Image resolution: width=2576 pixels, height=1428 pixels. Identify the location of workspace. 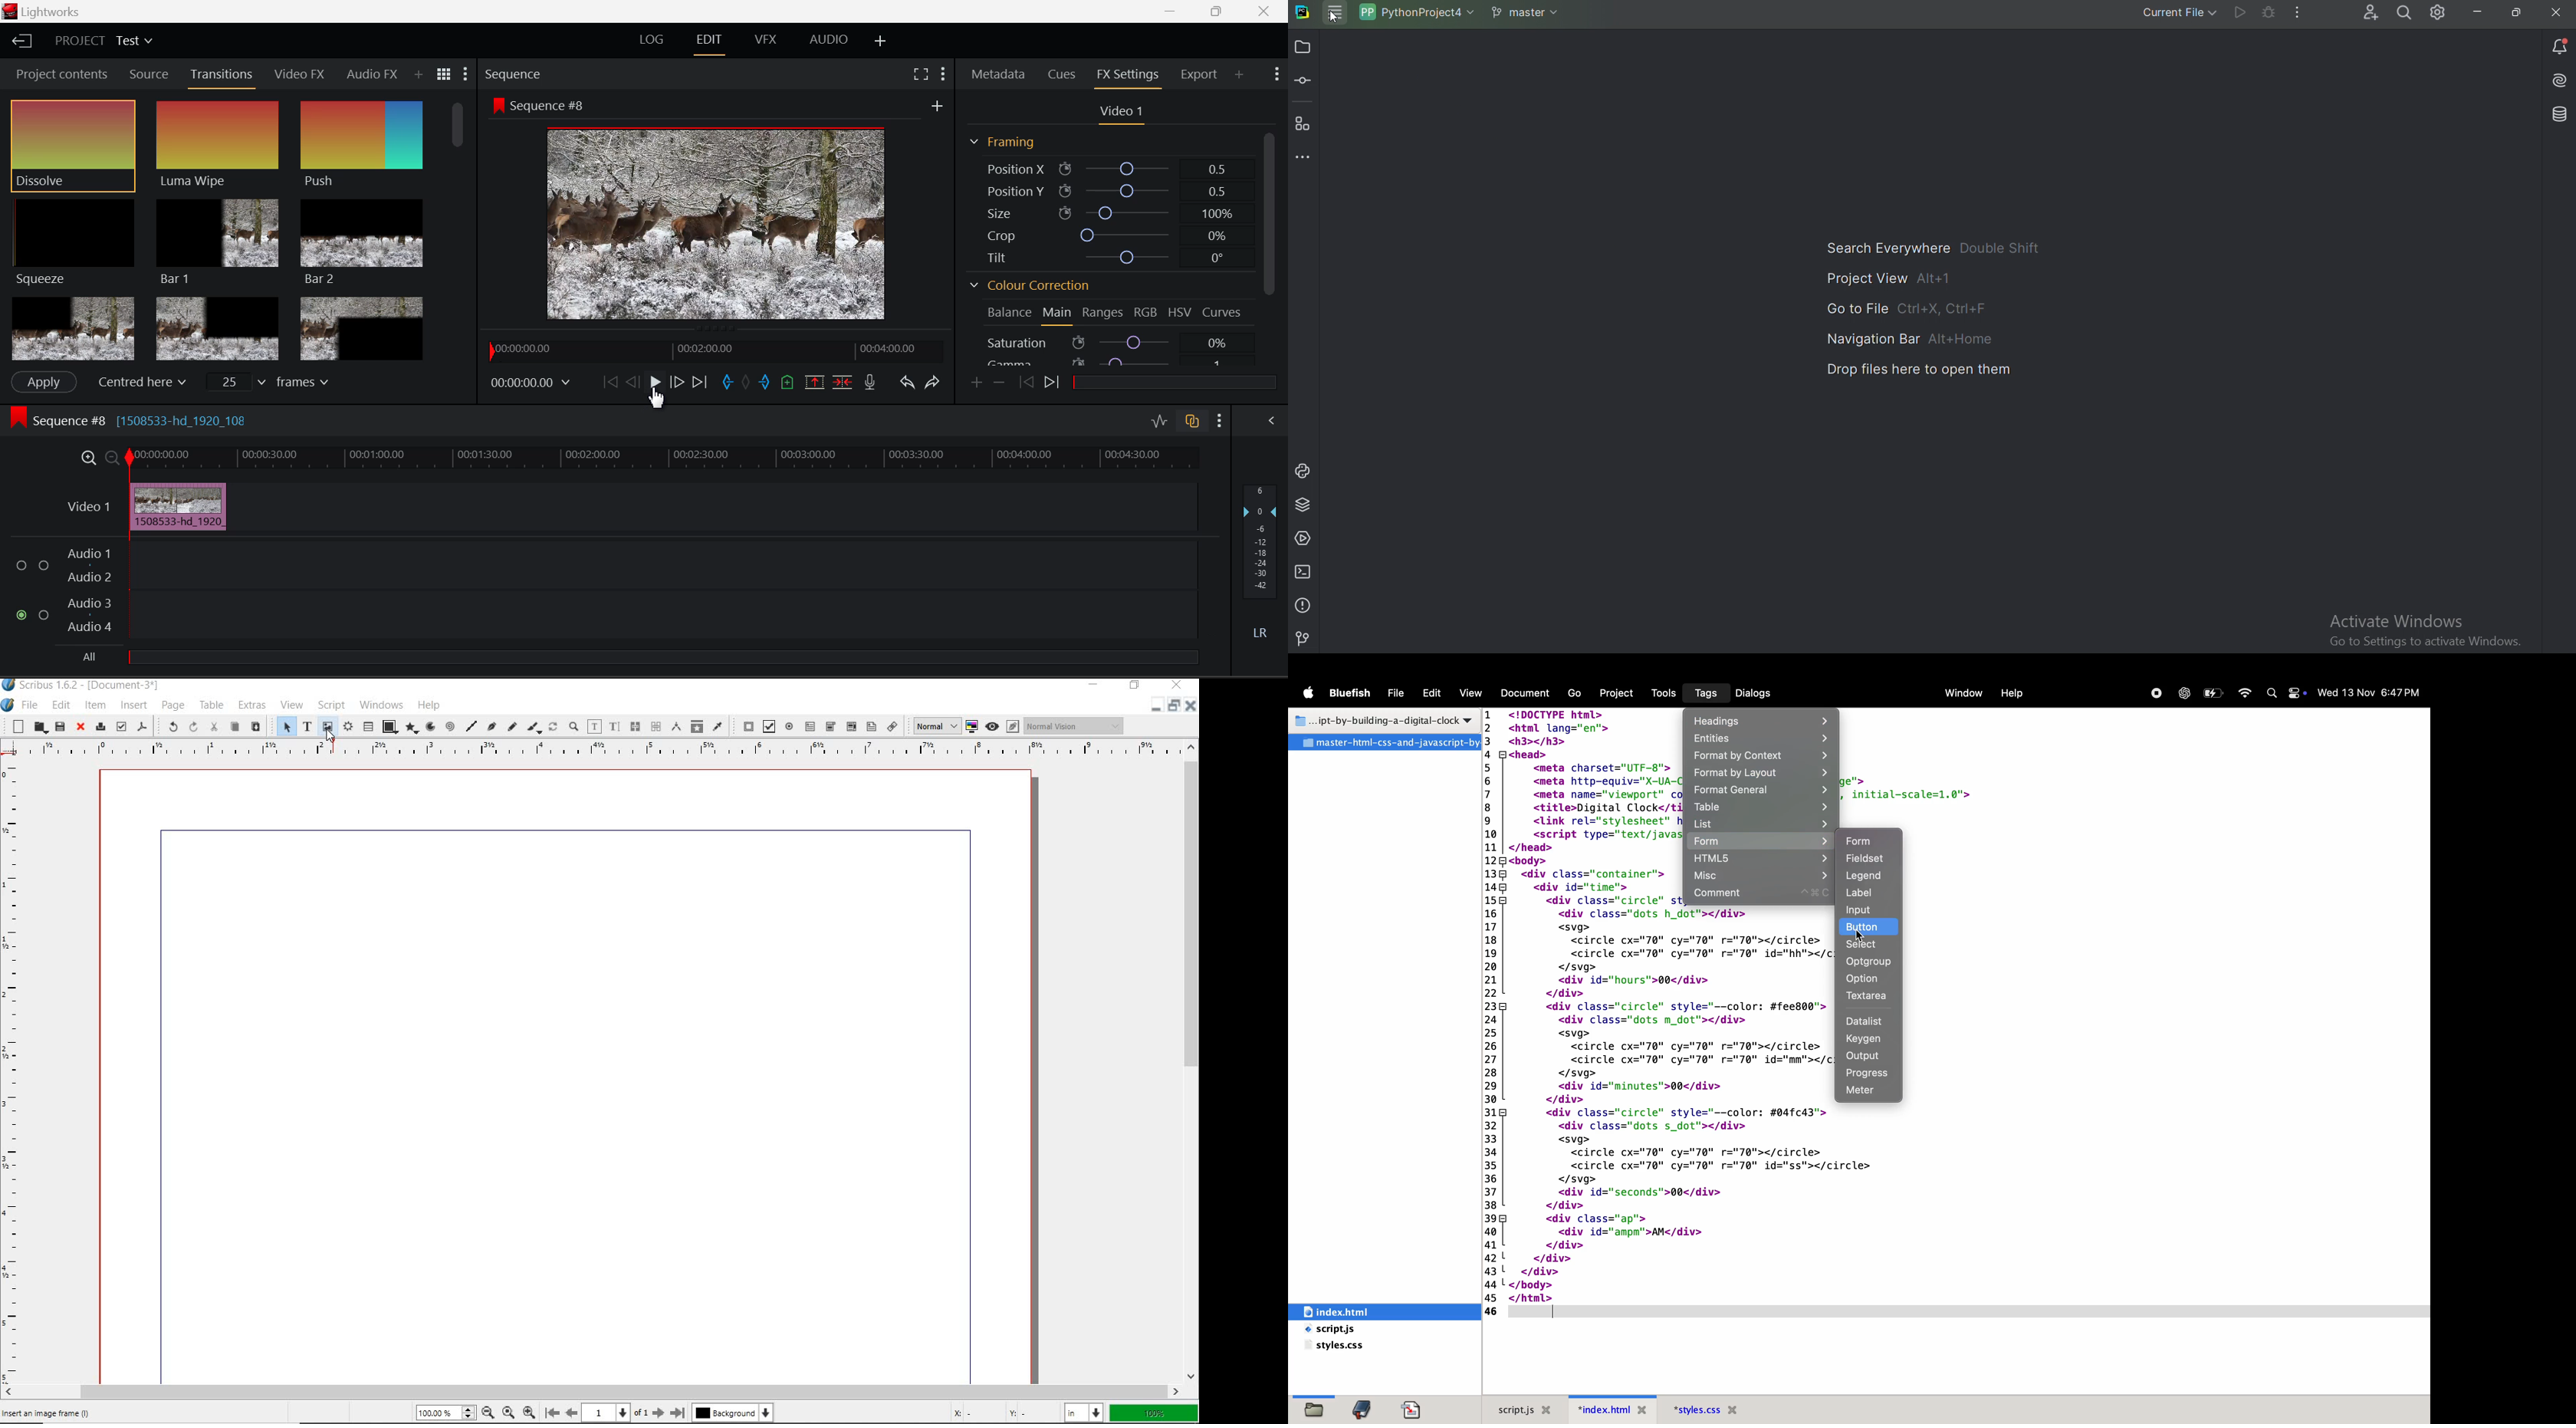
(569, 1078).